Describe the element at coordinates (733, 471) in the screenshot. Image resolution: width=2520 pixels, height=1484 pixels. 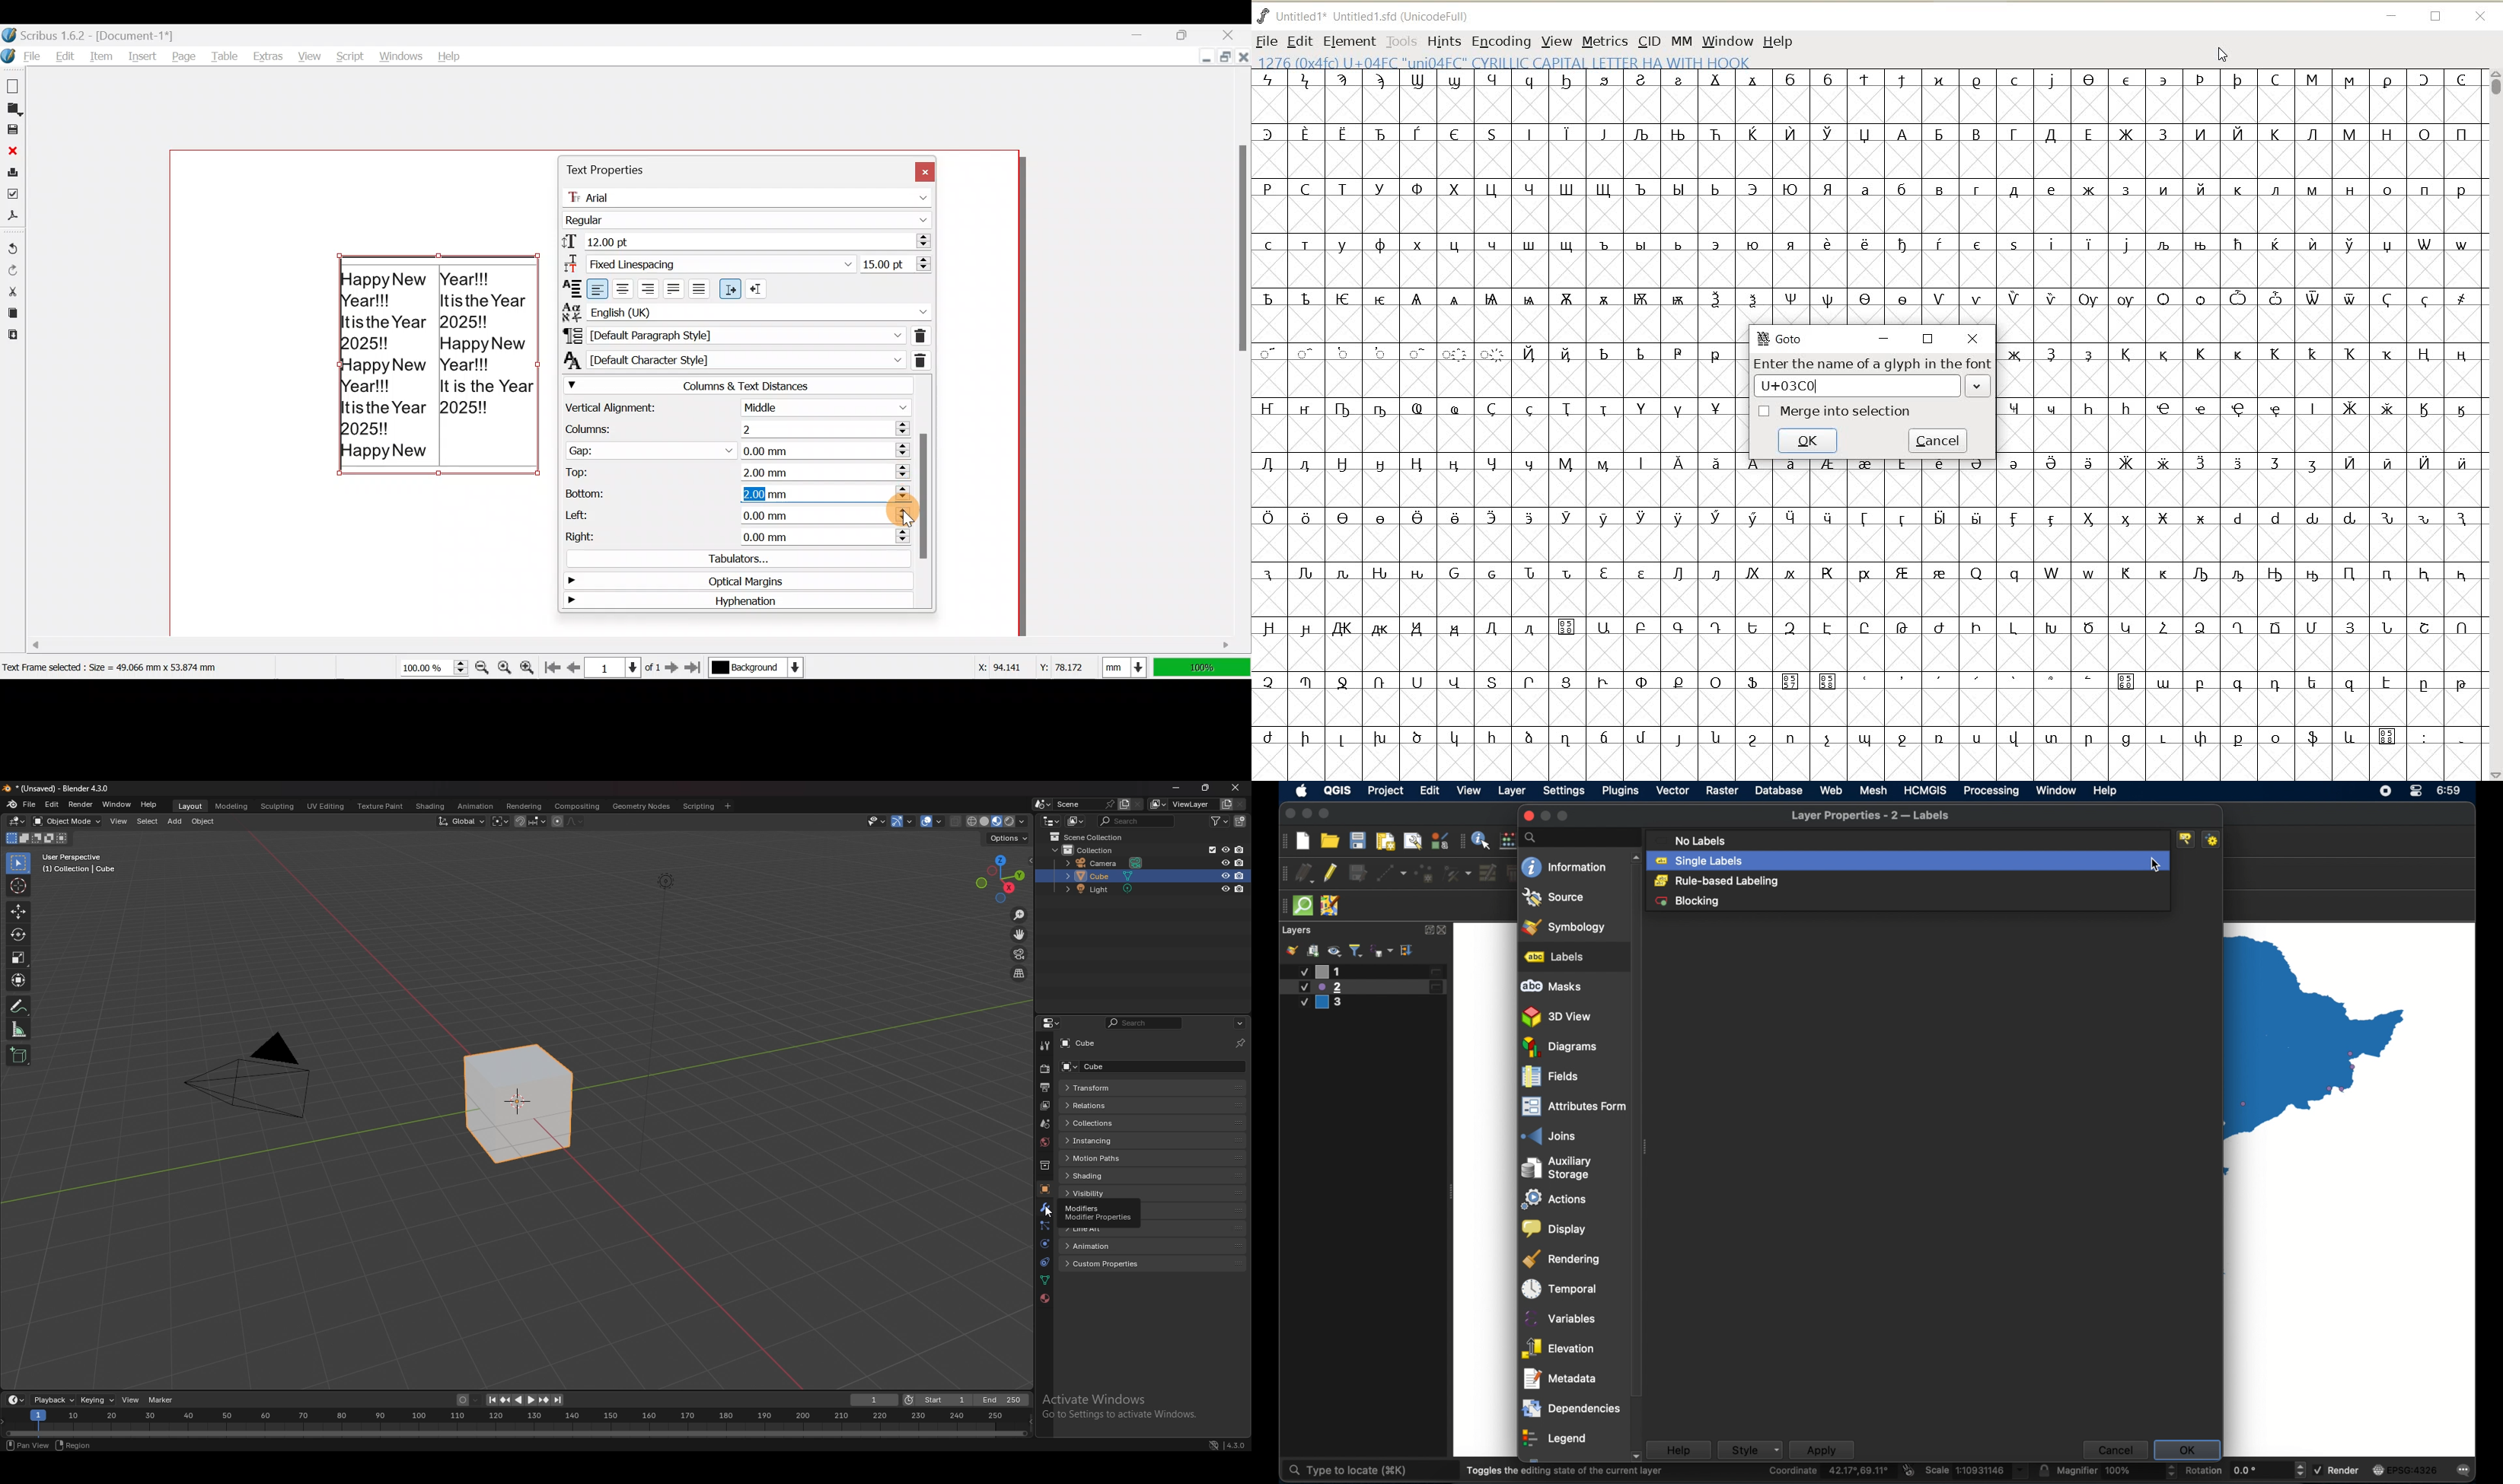
I see `Top` at that location.